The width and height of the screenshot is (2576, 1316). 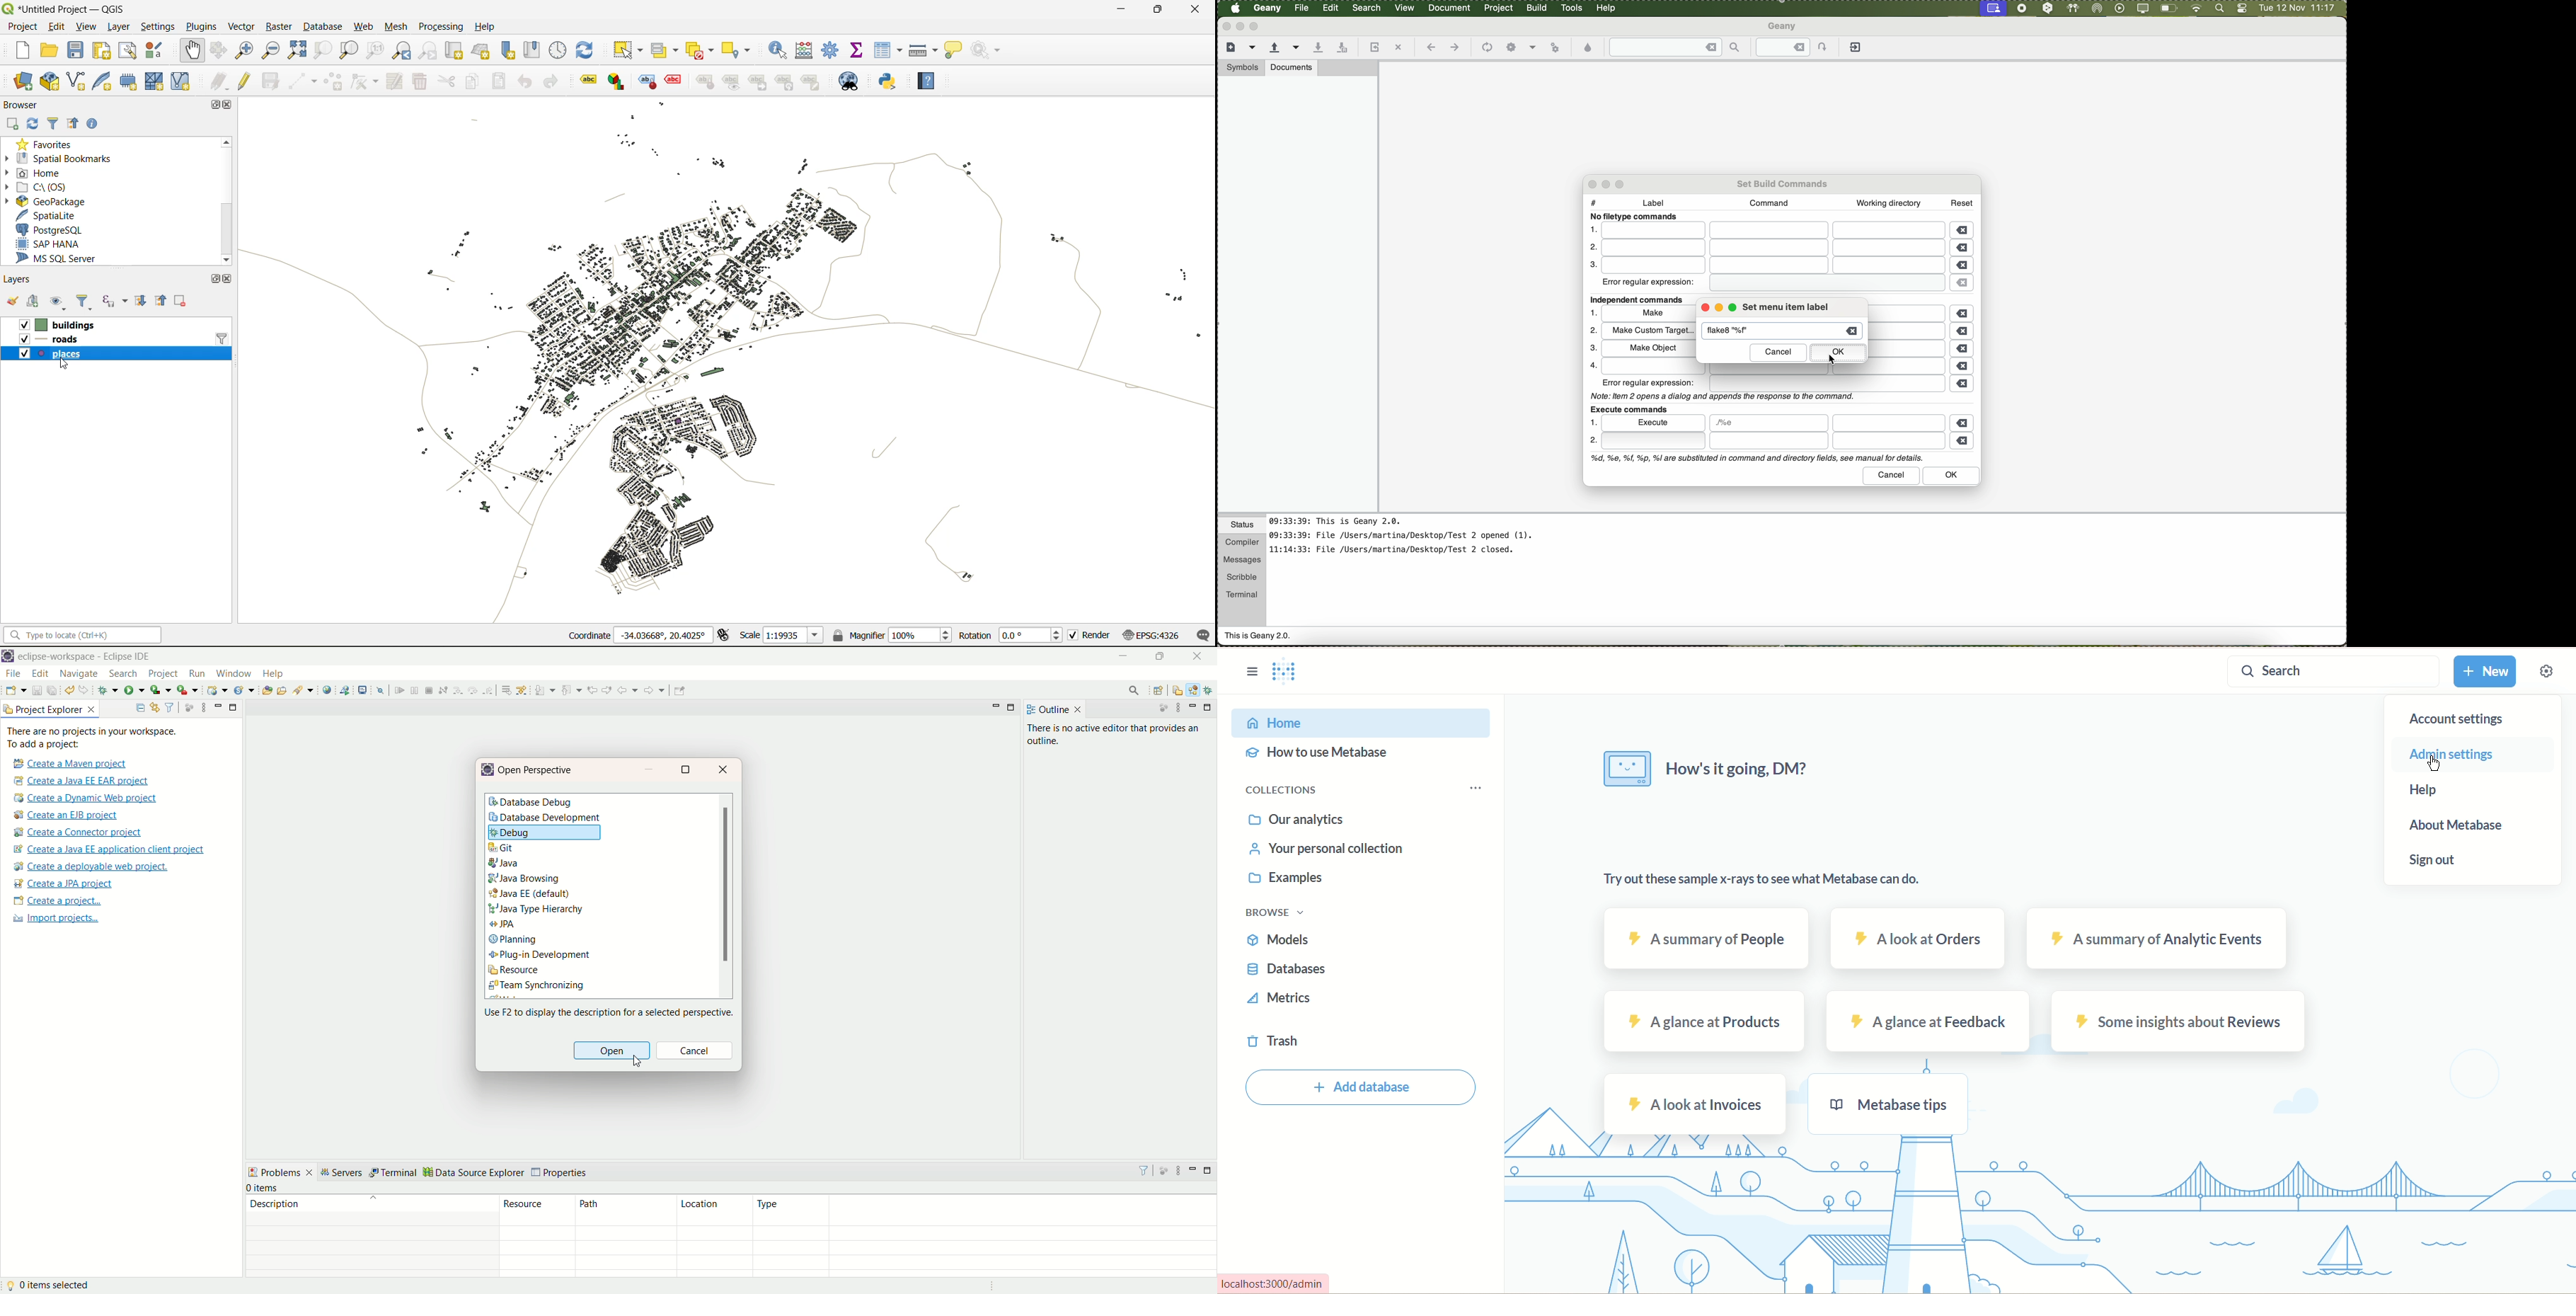 I want to click on java EE, so click(x=1195, y=689).